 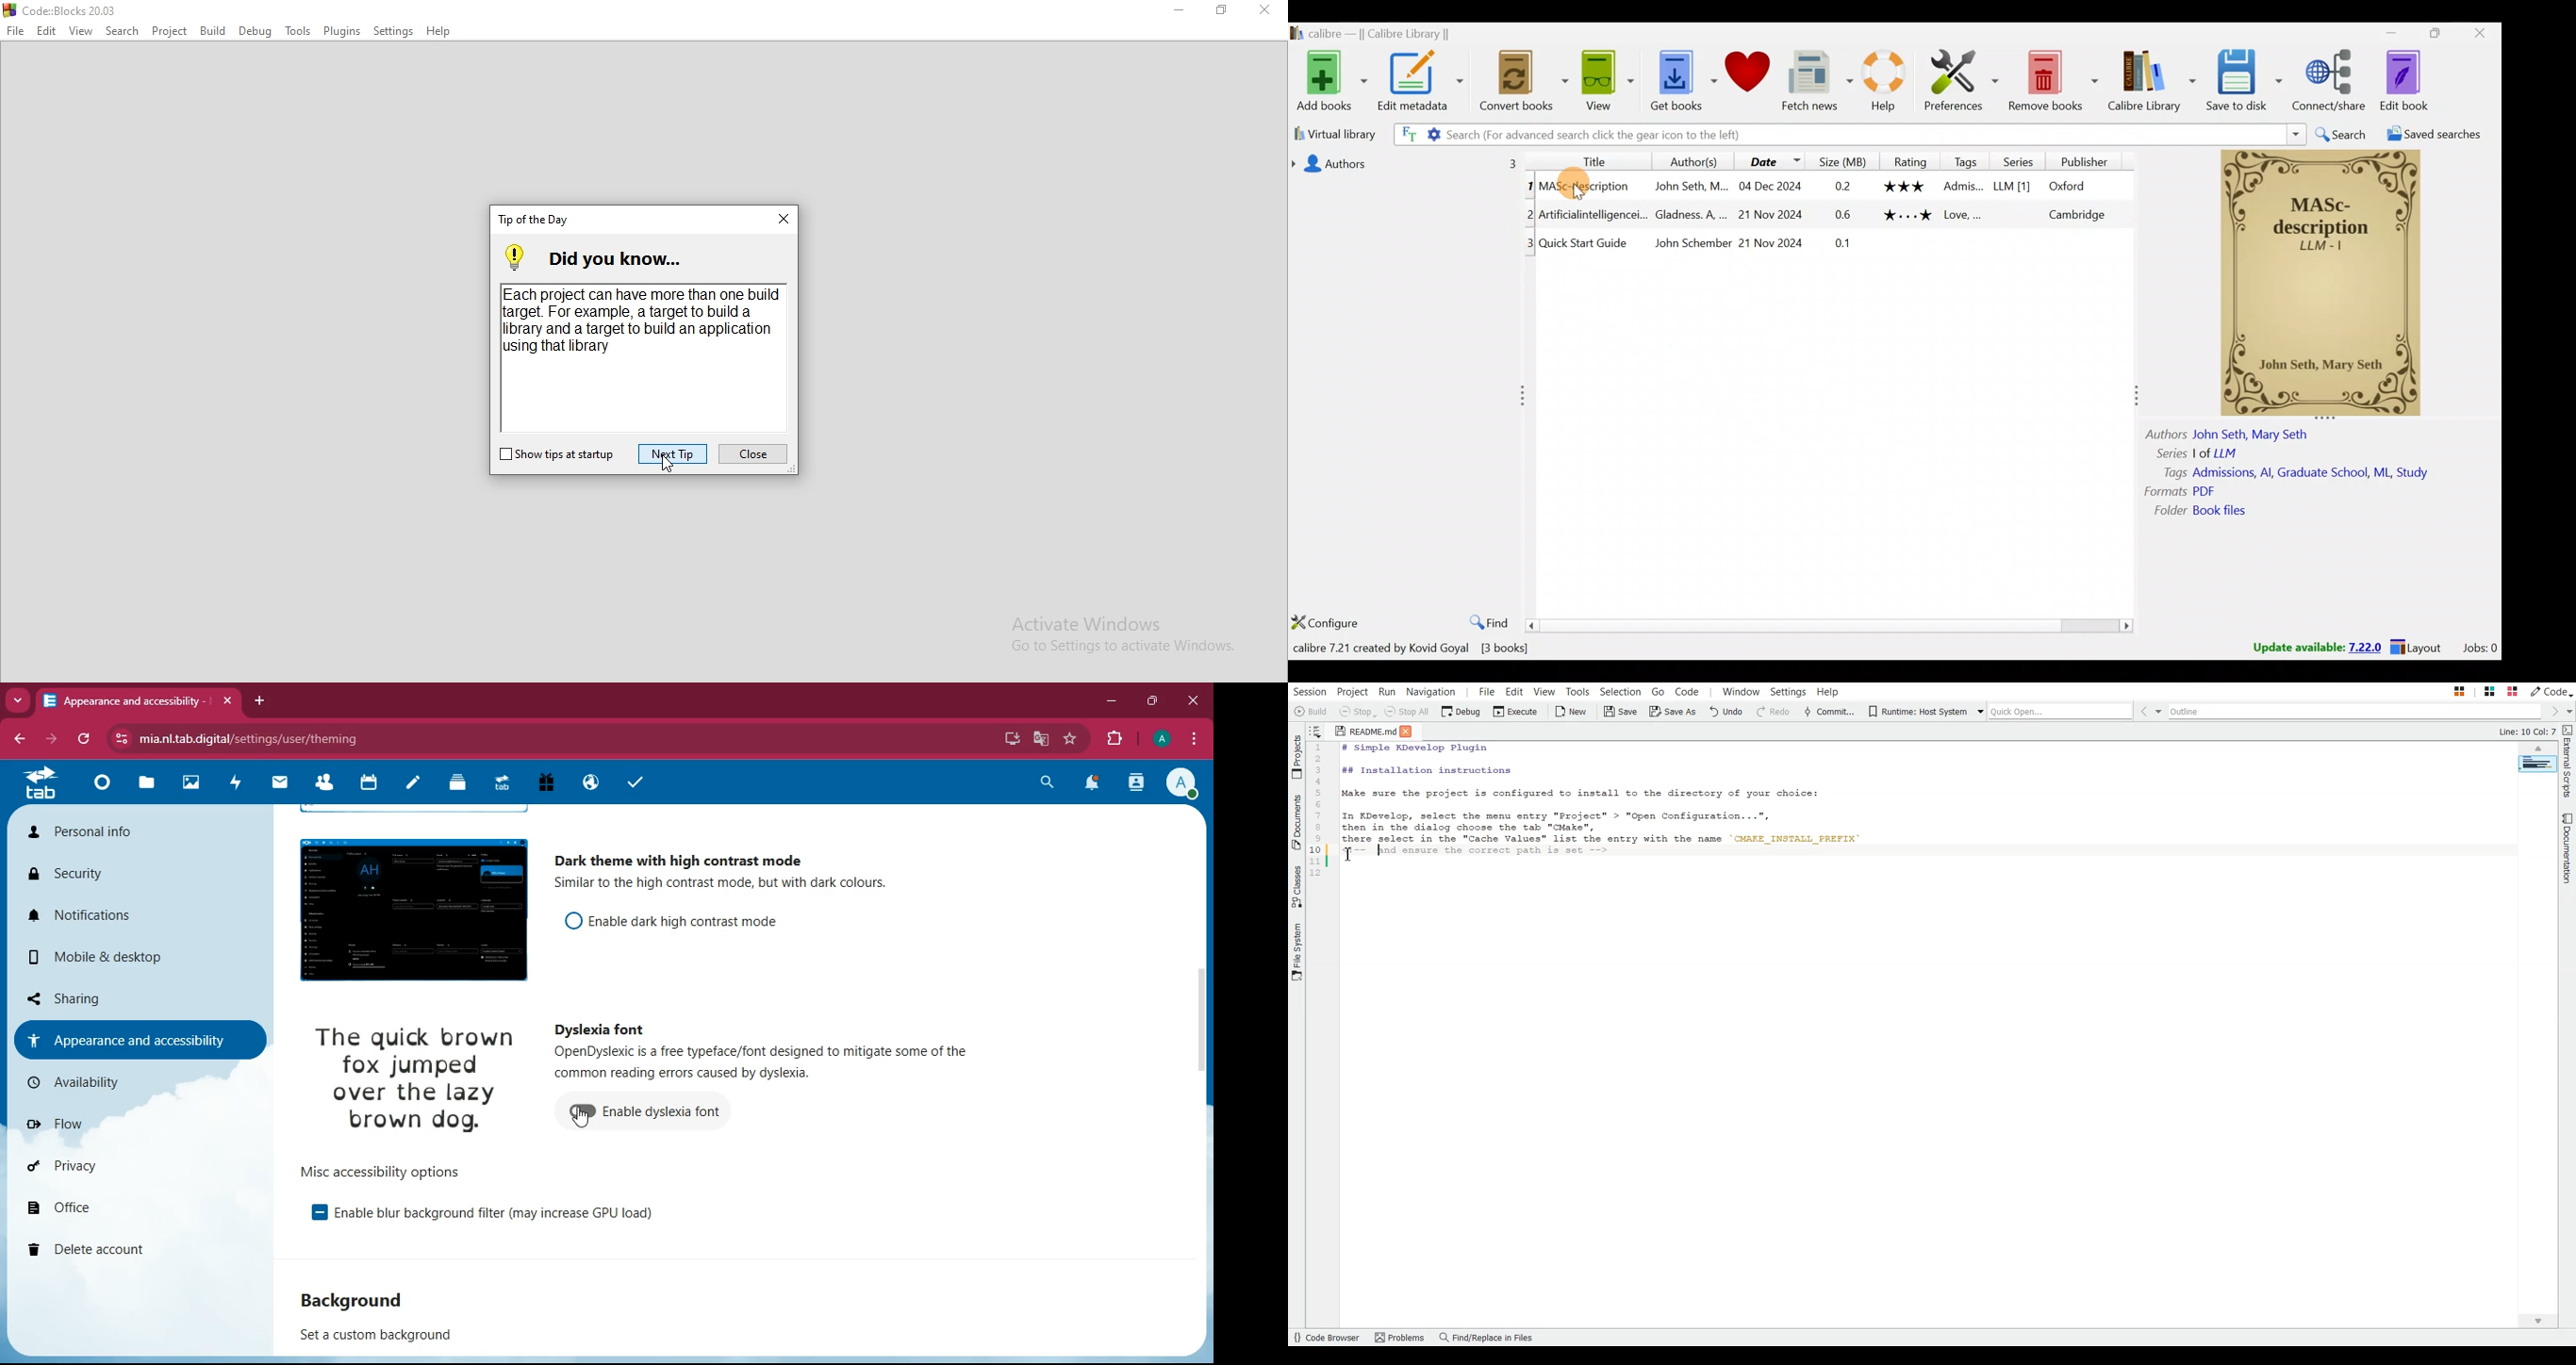 What do you see at coordinates (1093, 782) in the screenshot?
I see `notifications` at bounding box center [1093, 782].